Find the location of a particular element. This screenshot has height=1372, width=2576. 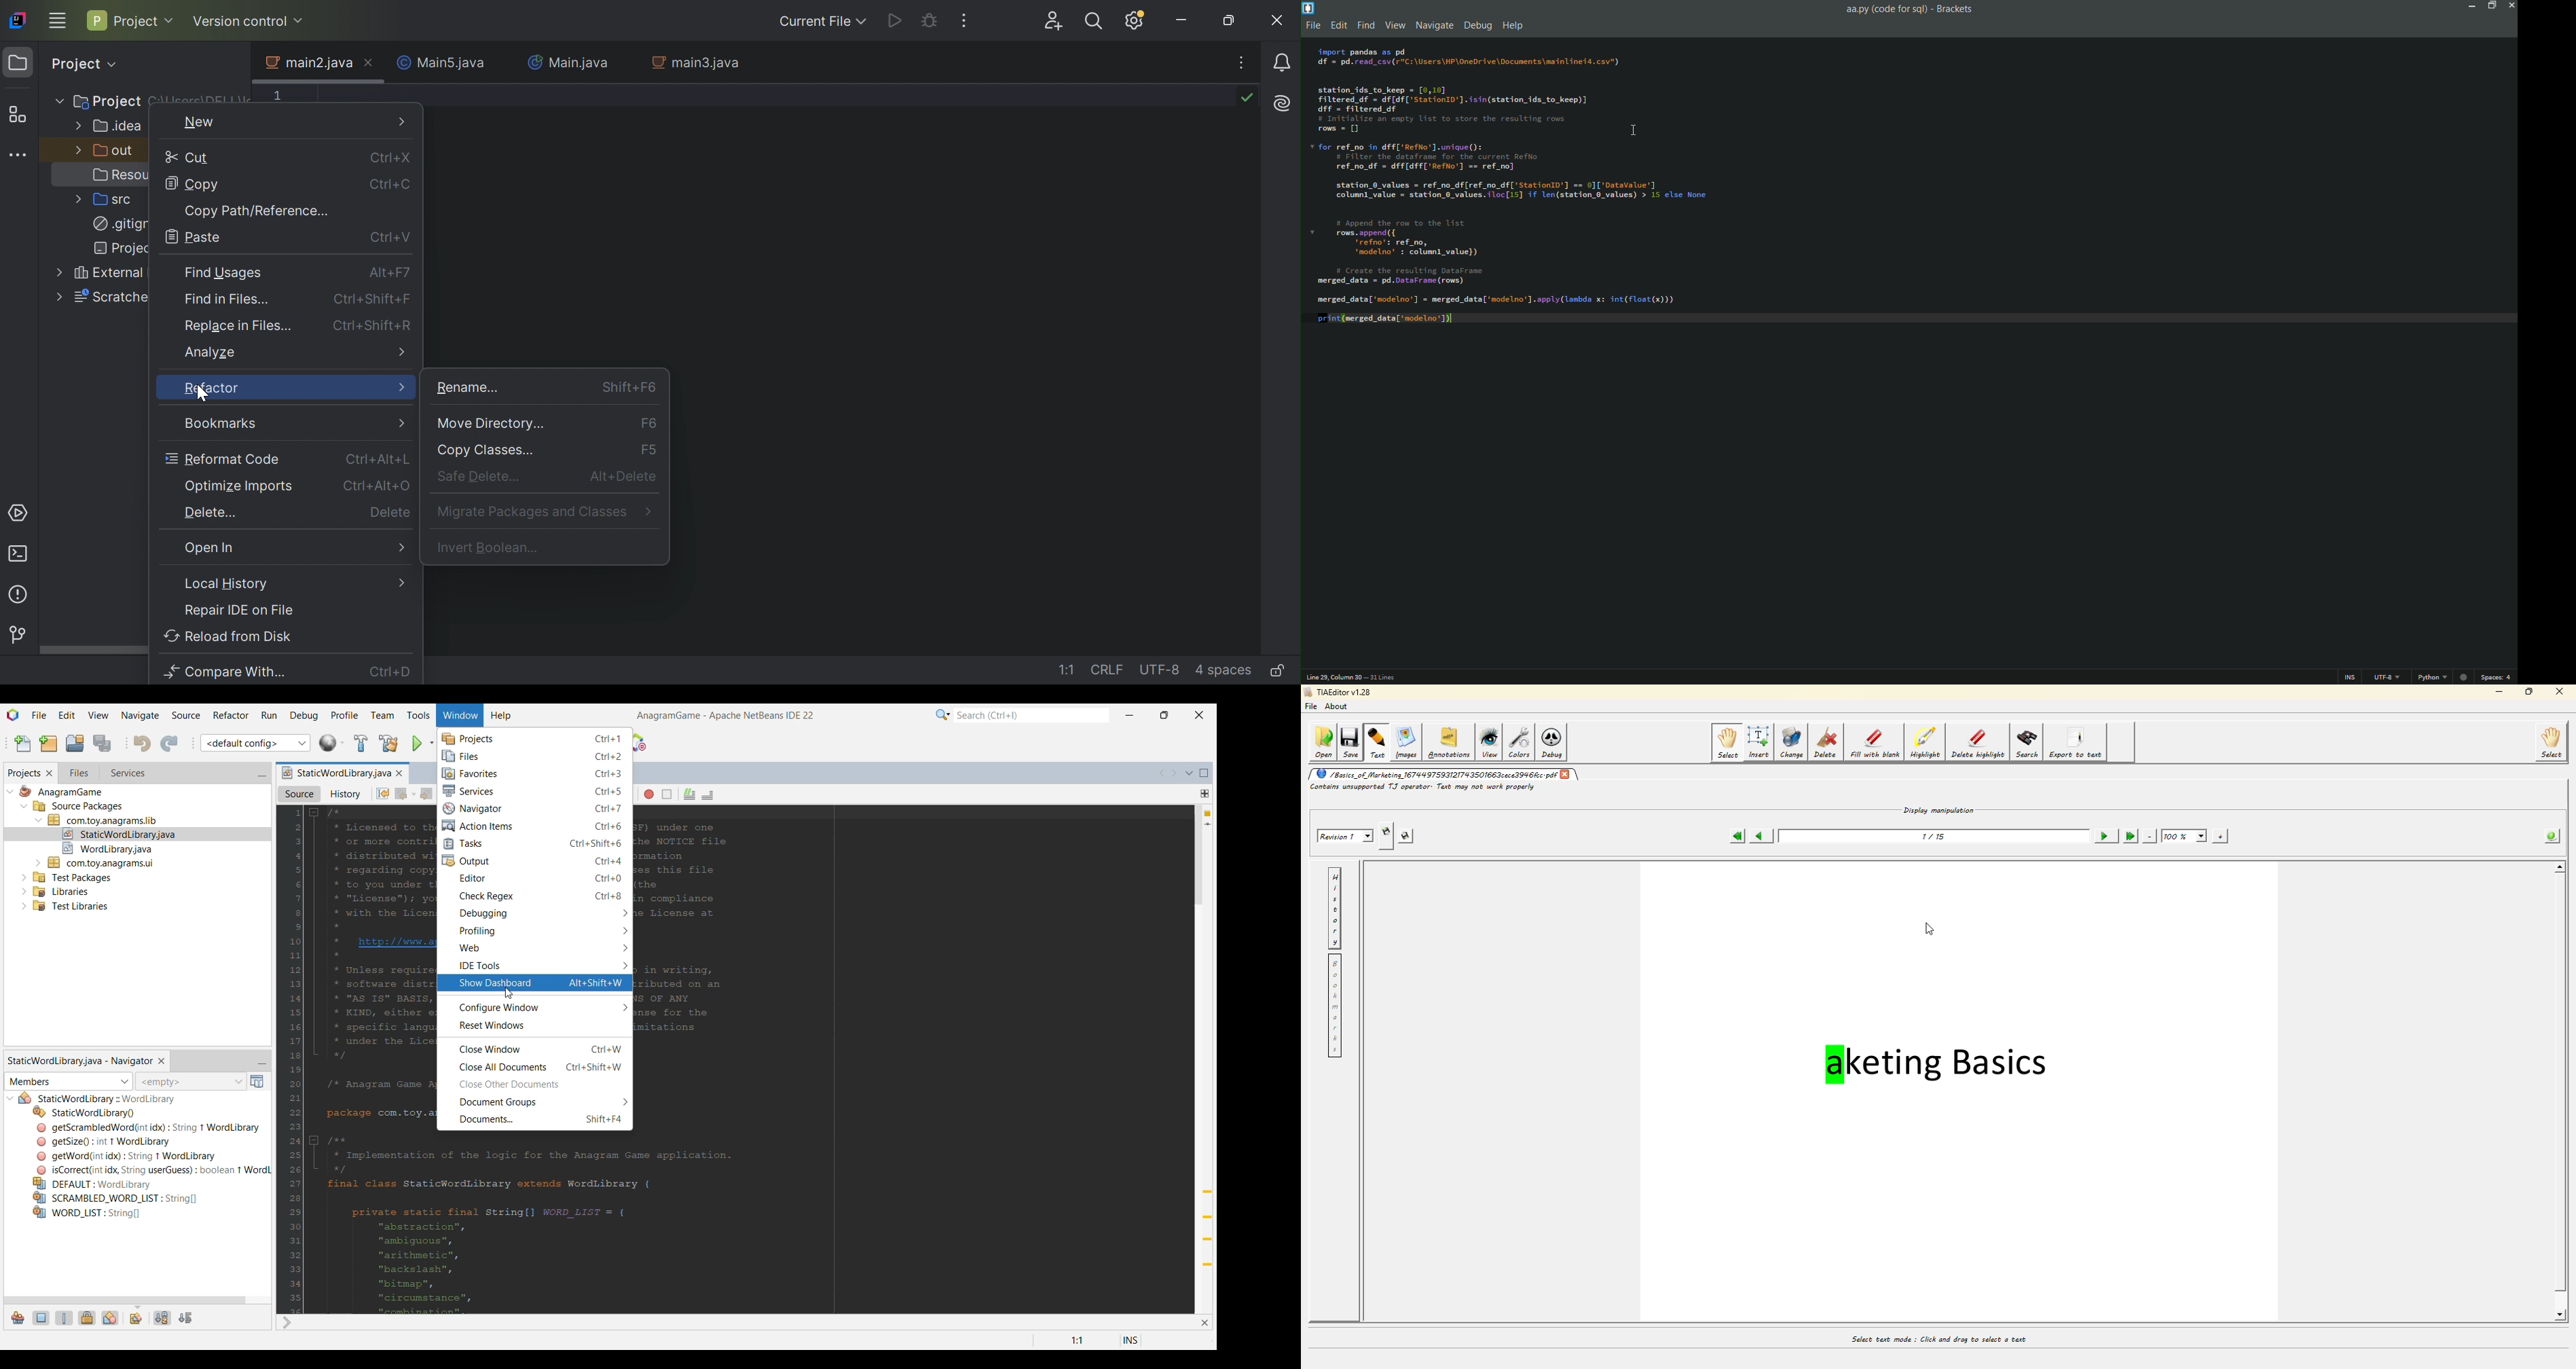

Stop macro recording is located at coordinates (667, 794).